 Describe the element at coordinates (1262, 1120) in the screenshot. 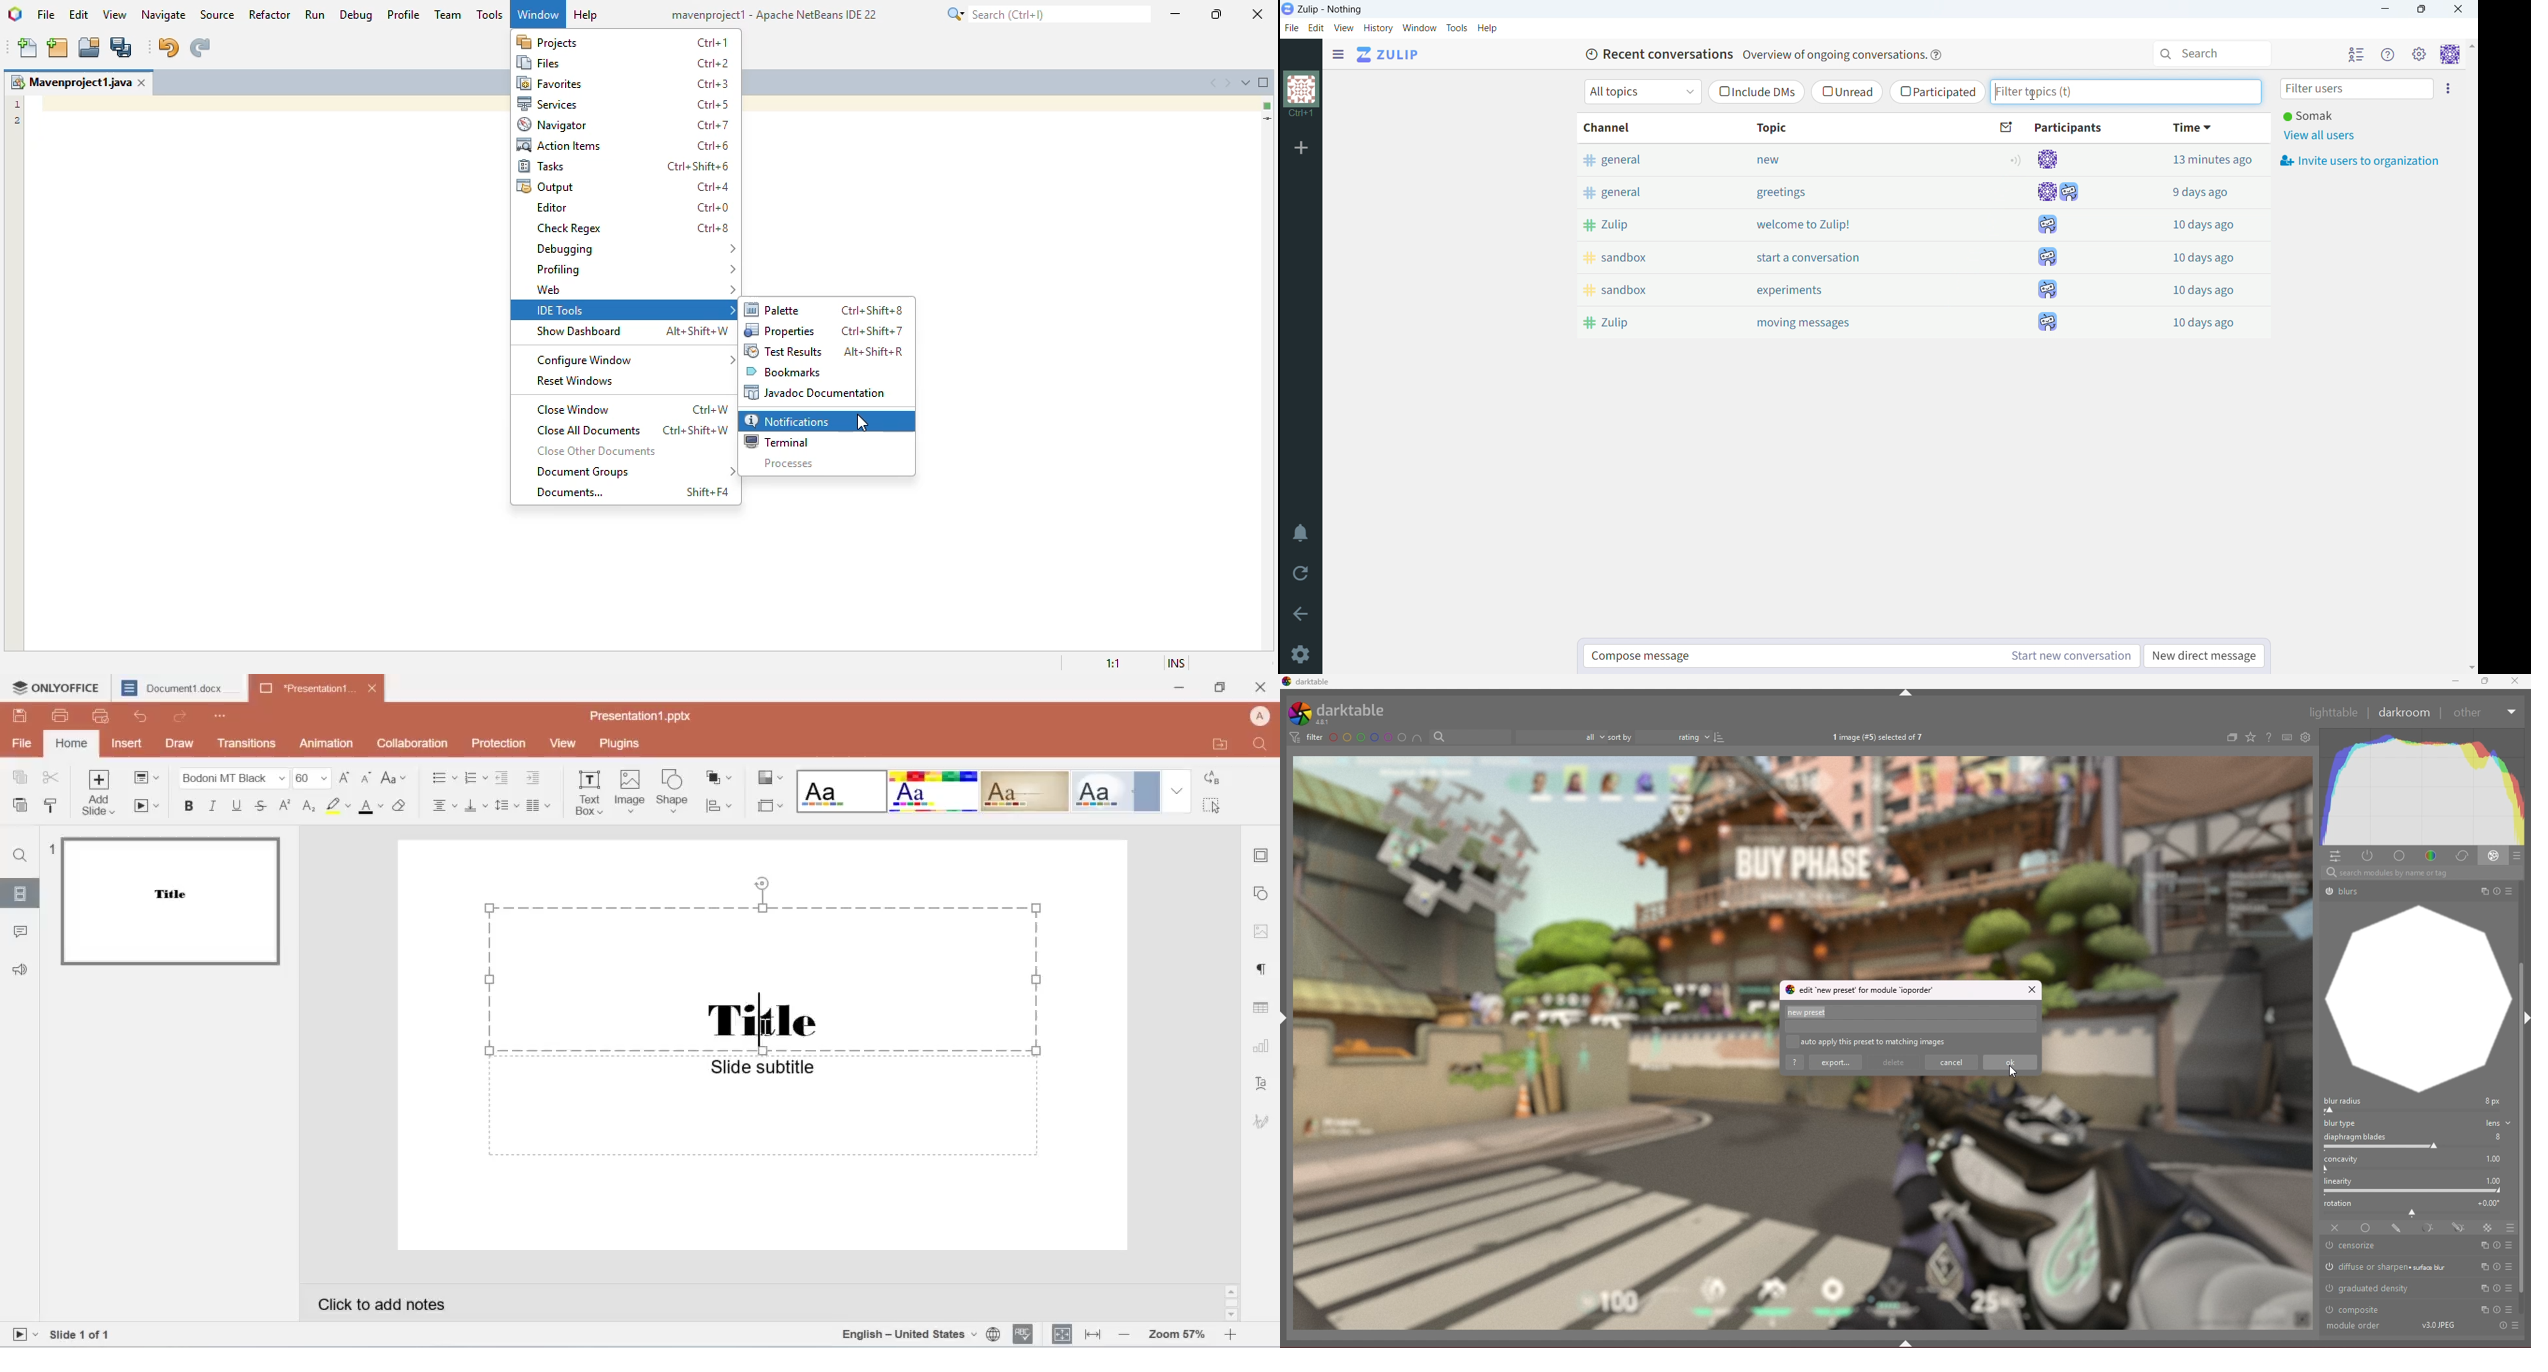

I see `icon` at that location.